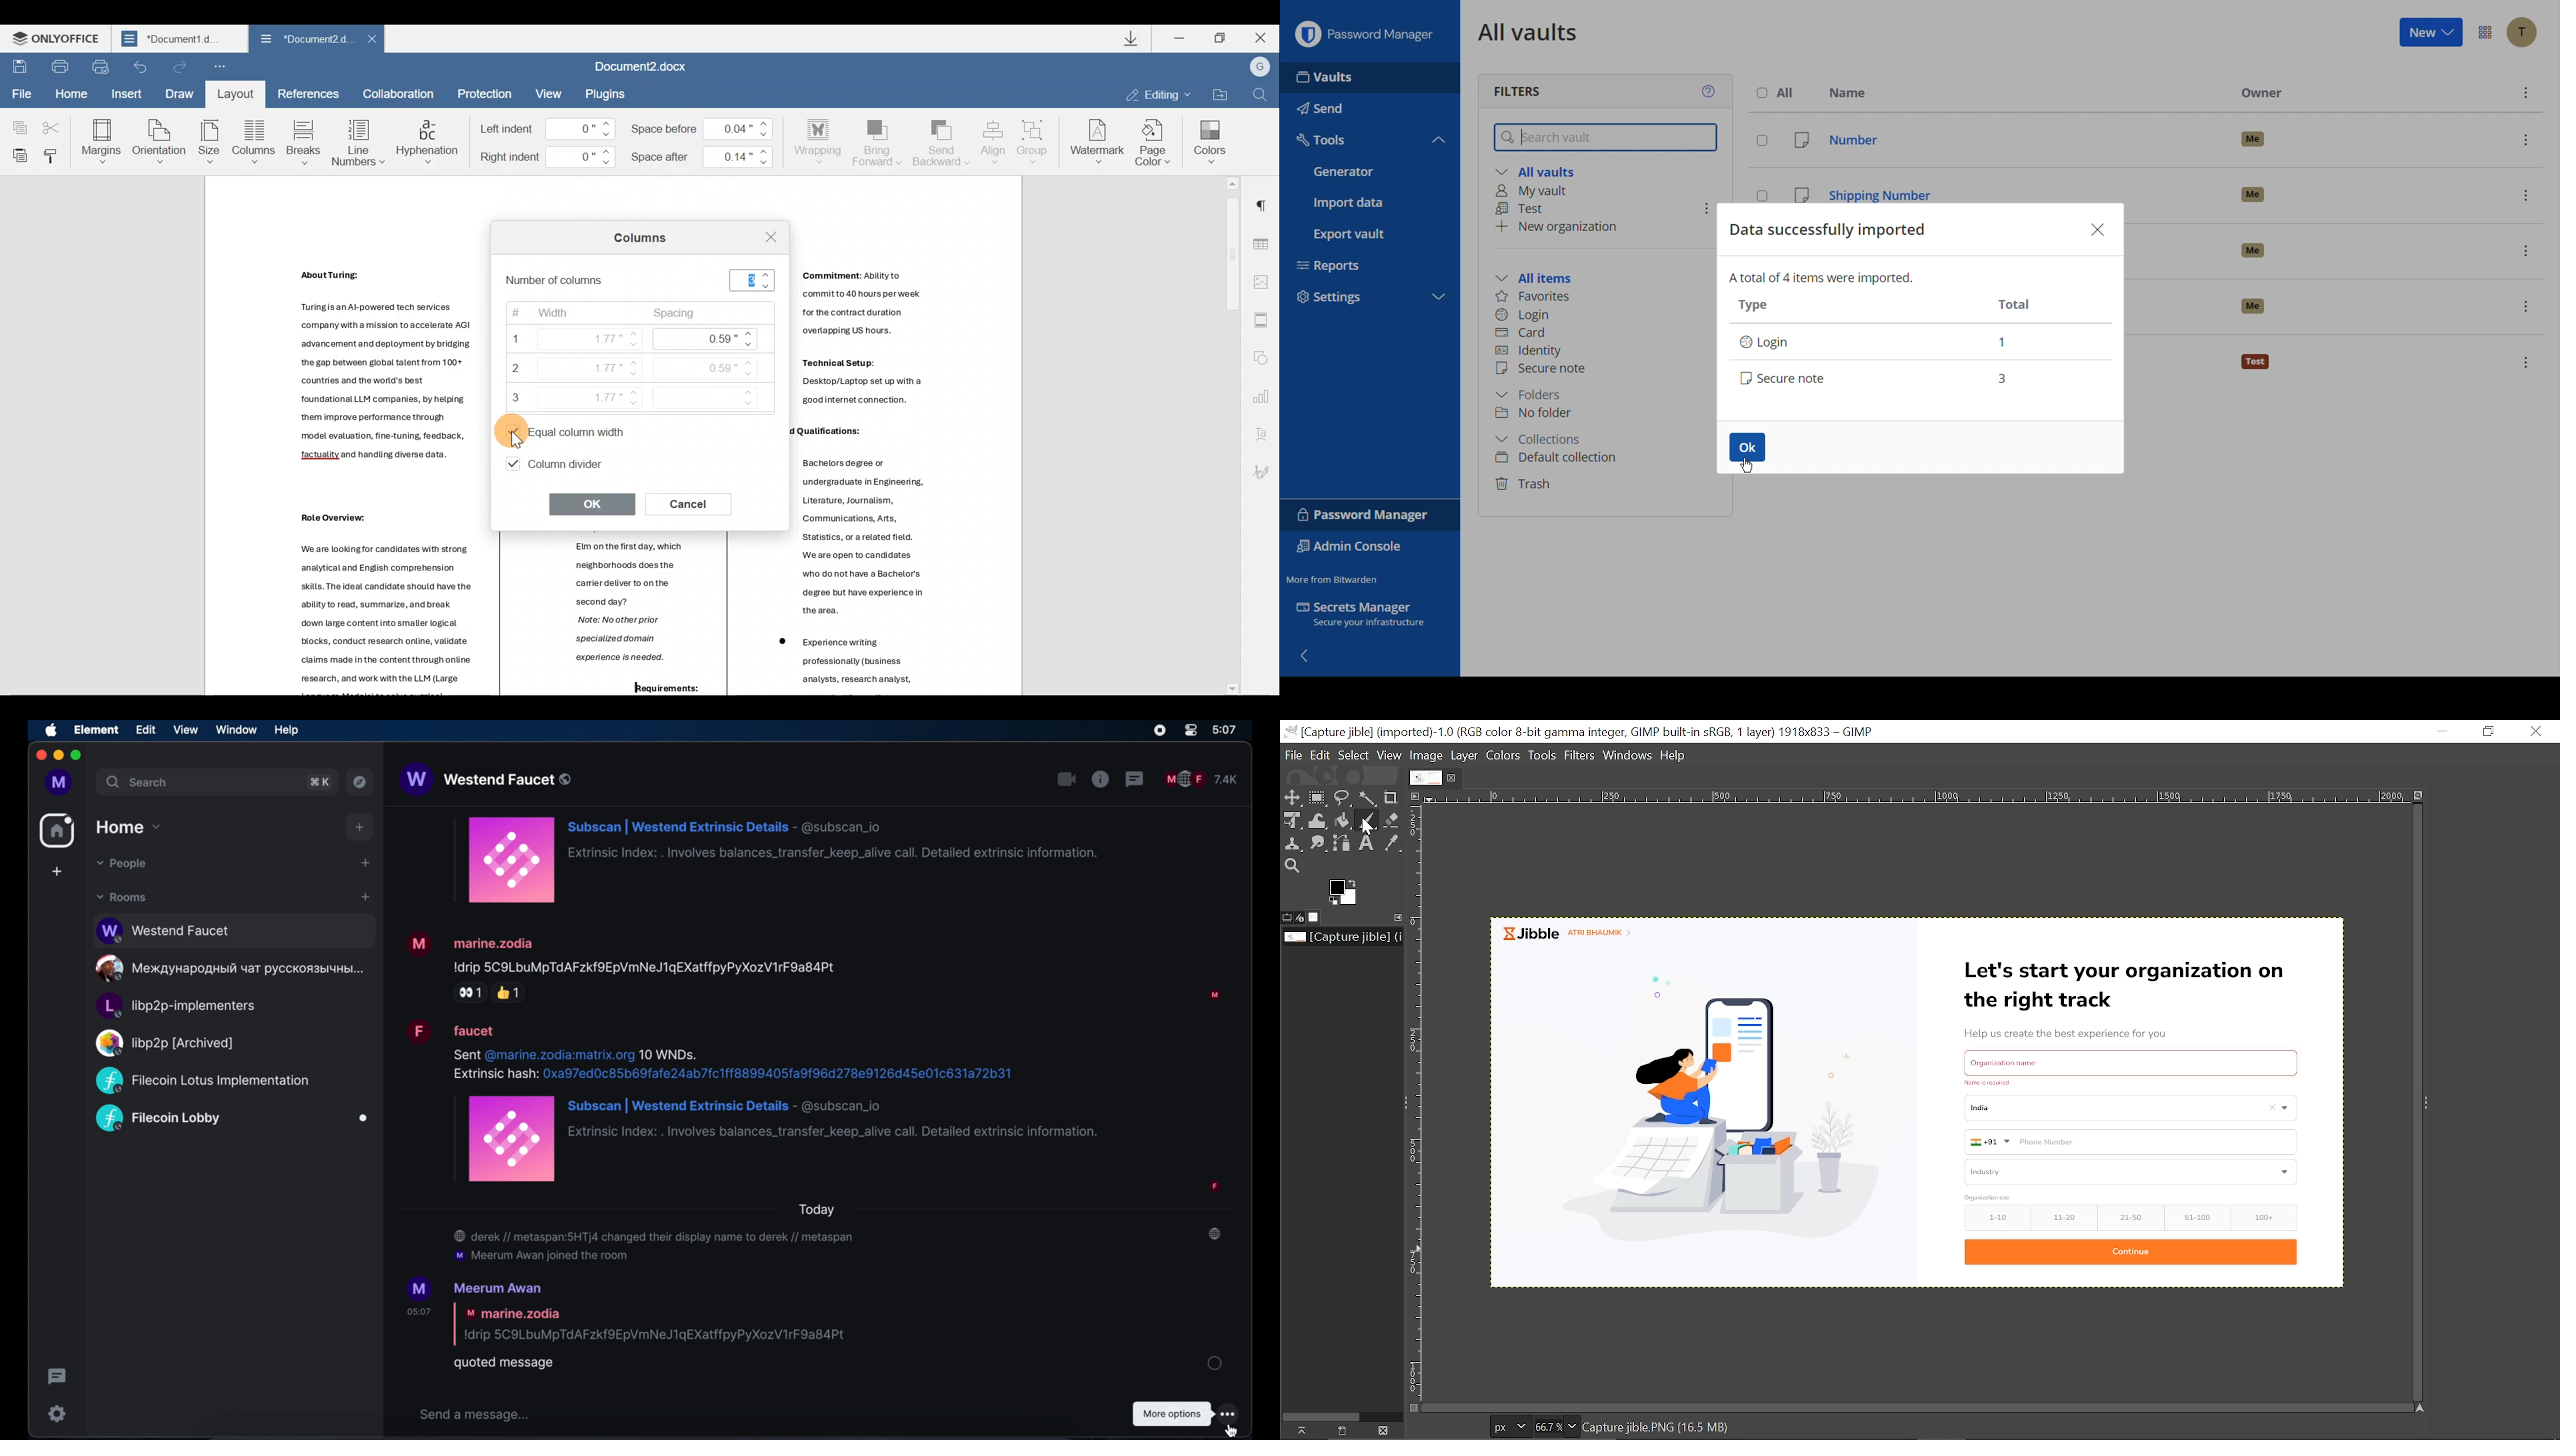  Describe the element at coordinates (1229, 1414) in the screenshot. I see `more options` at that location.